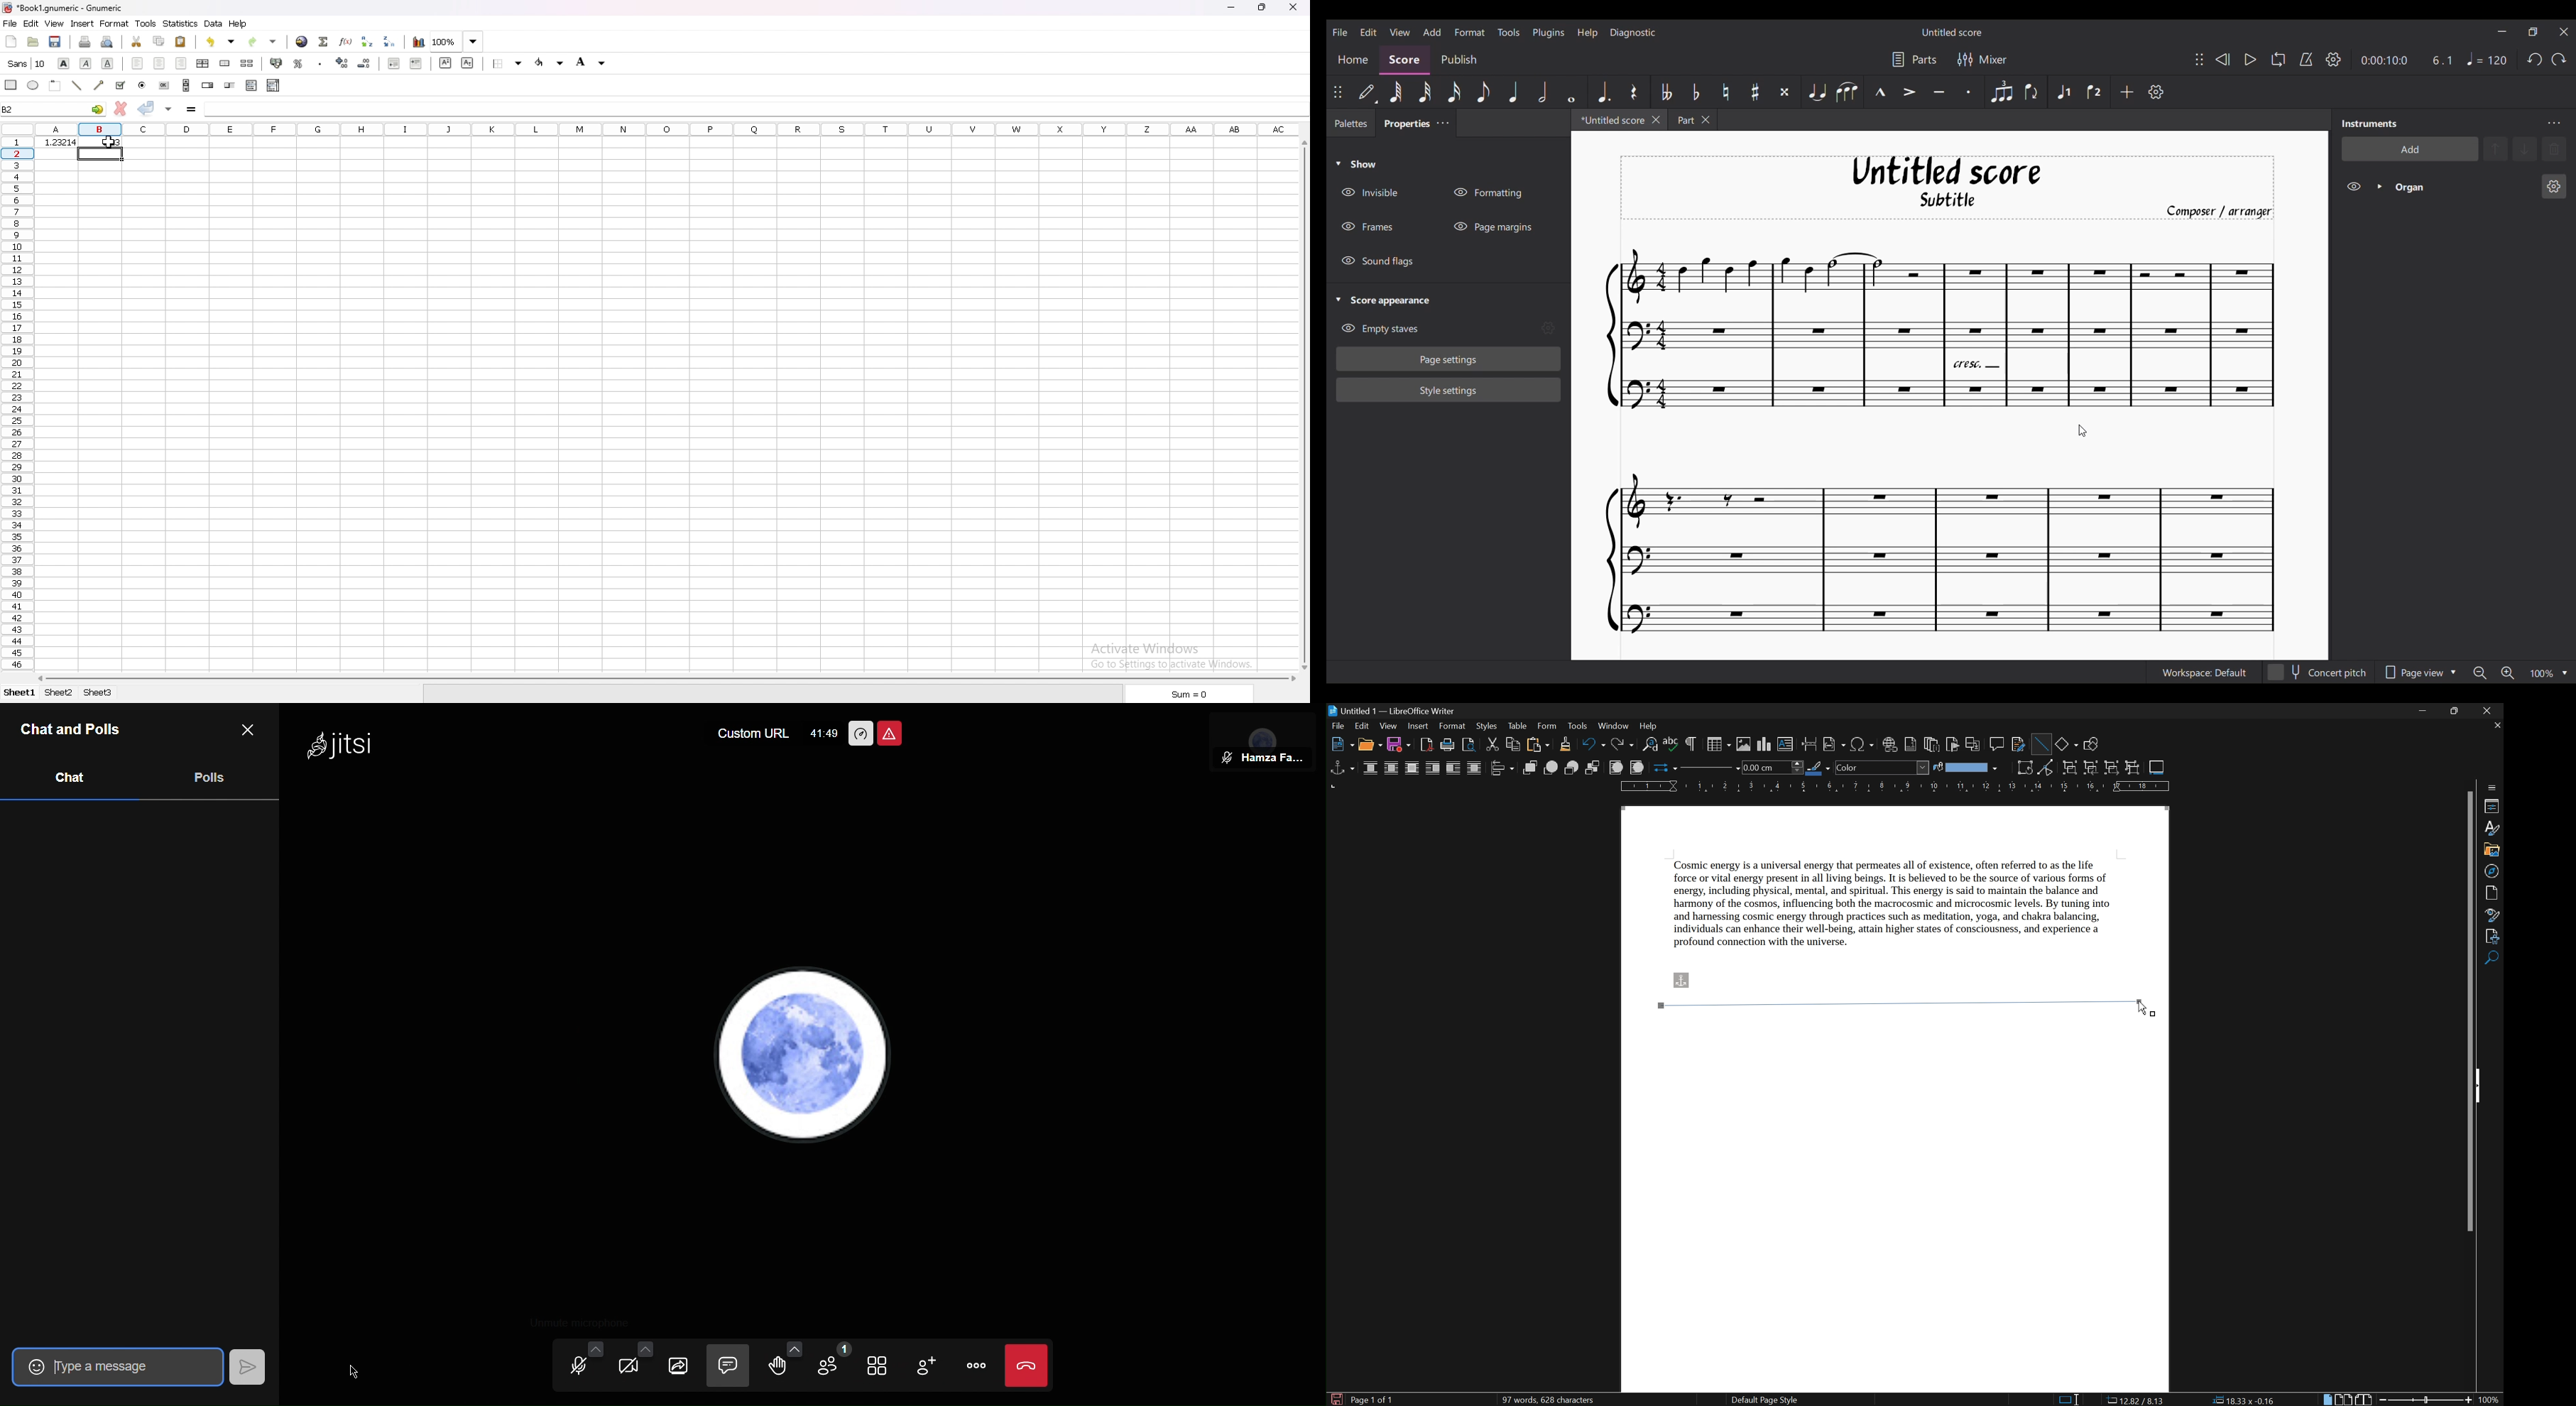  I want to click on view, so click(54, 24).